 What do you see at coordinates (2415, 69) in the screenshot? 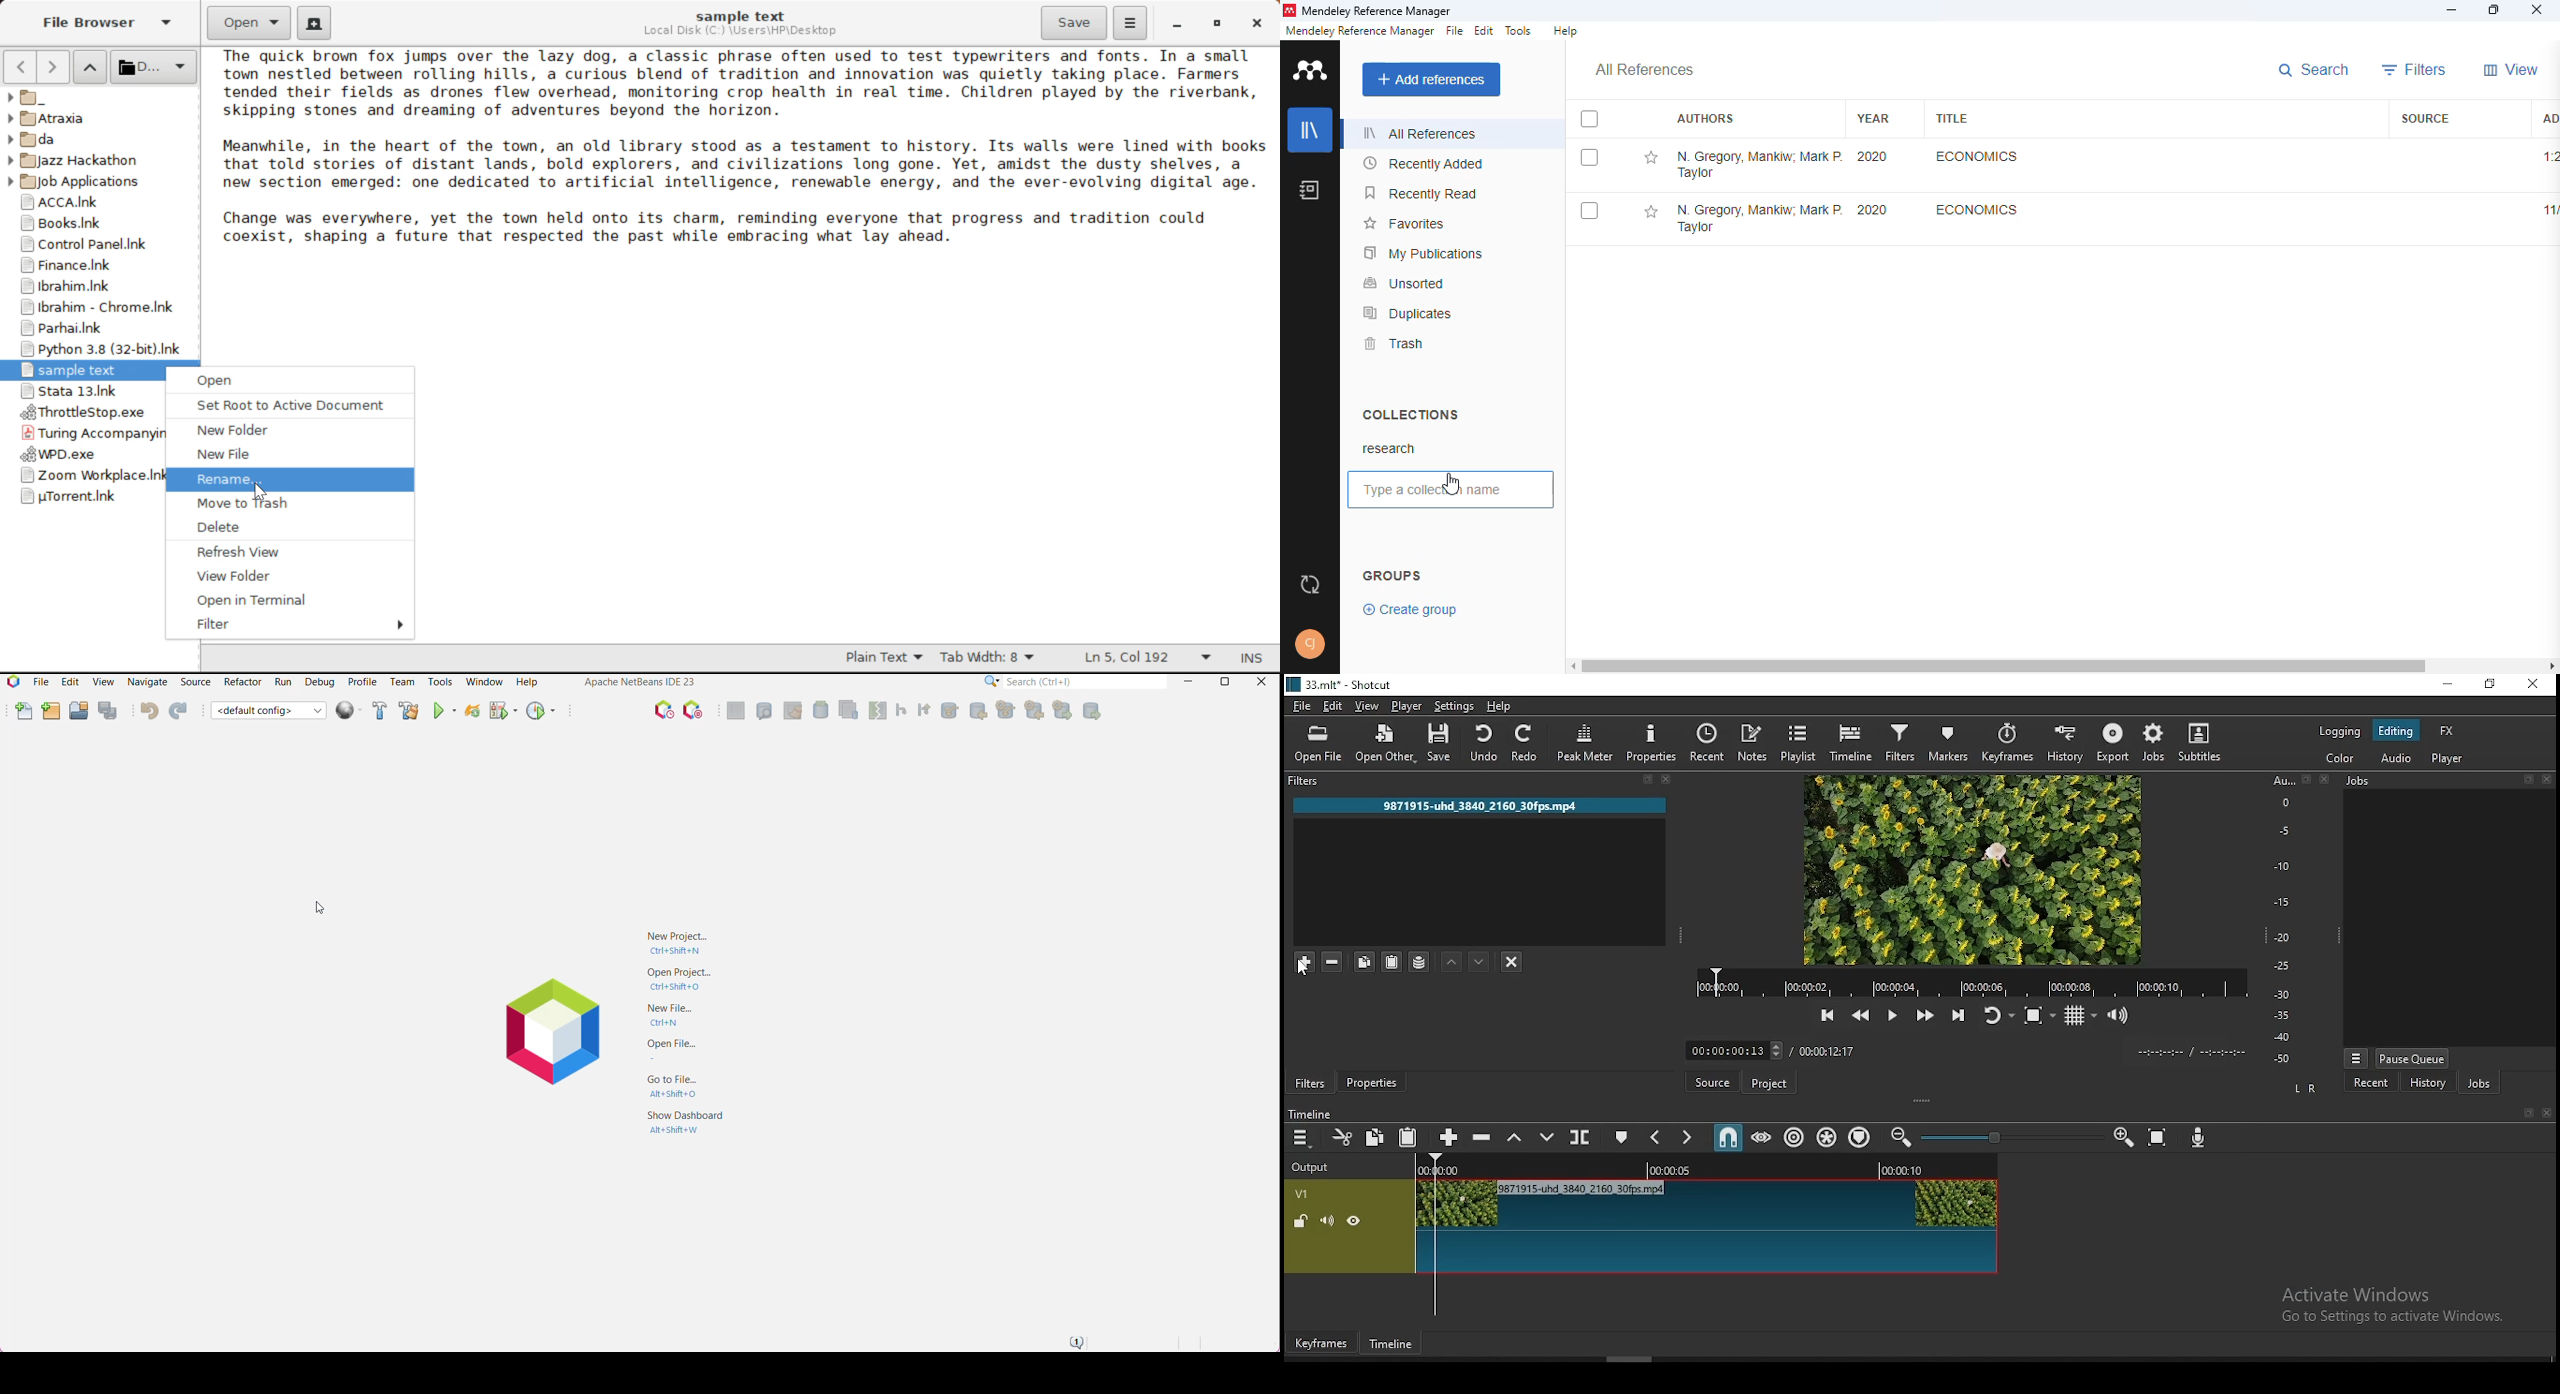
I see `filters` at bounding box center [2415, 69].